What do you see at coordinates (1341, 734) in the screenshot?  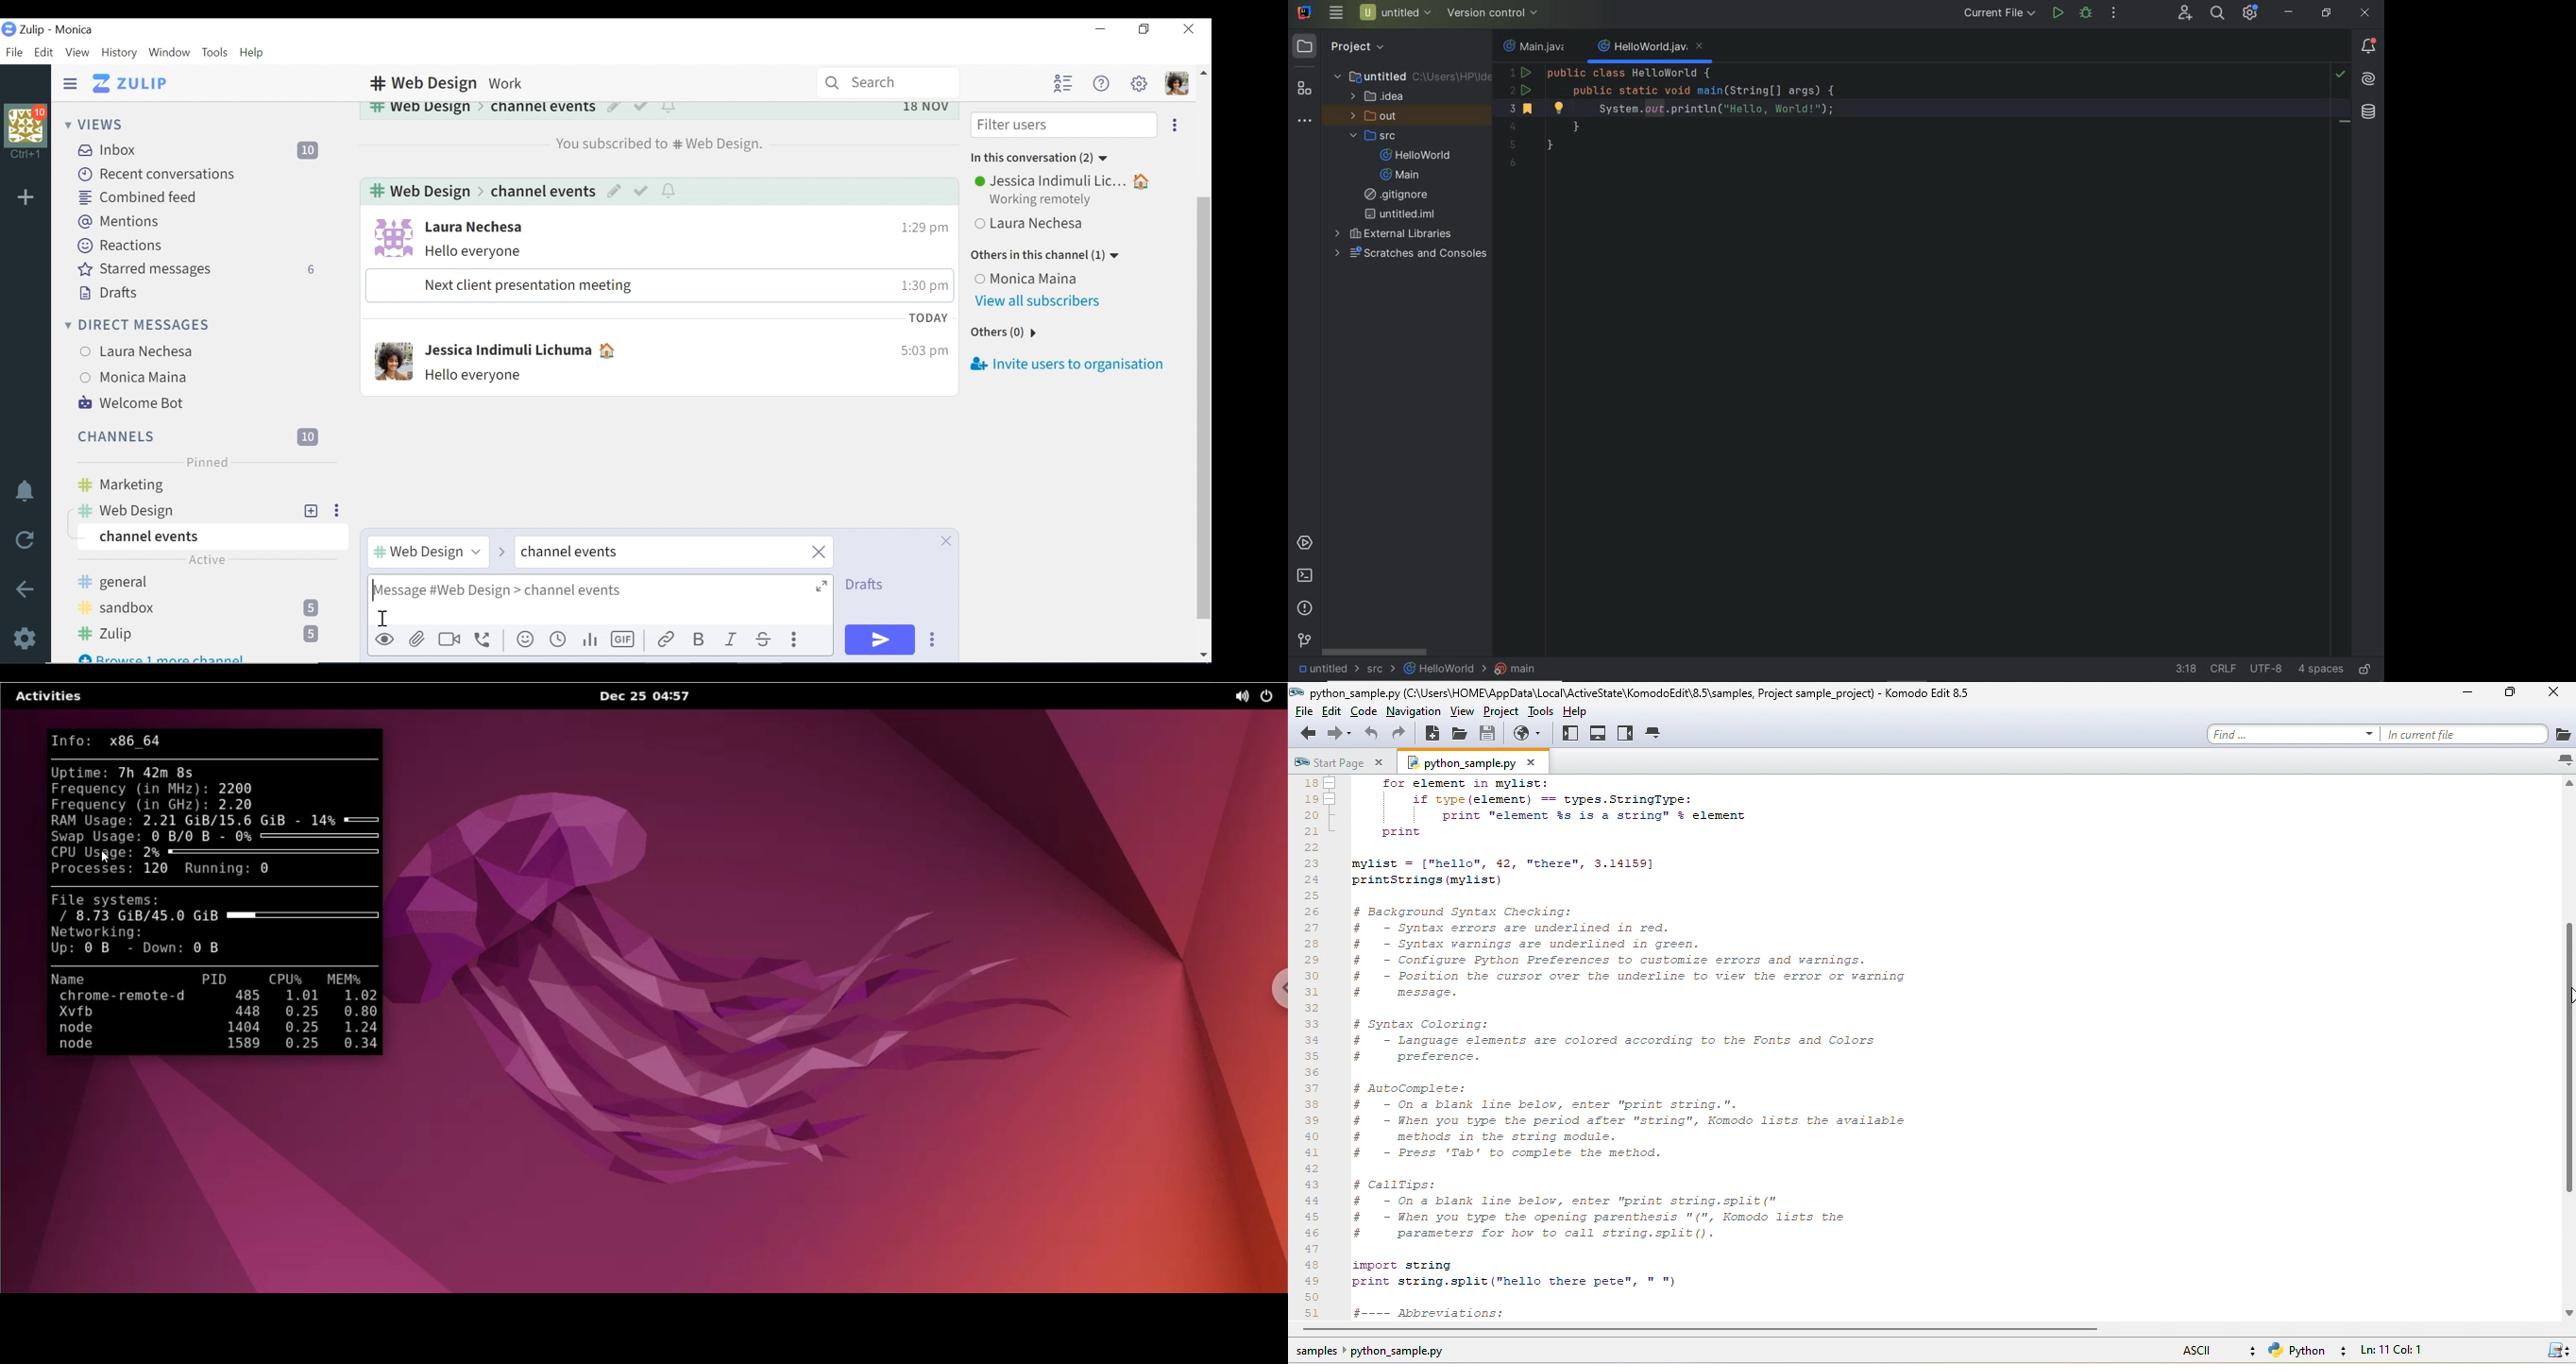 I see `forward` at bounding box center [1341, 734].